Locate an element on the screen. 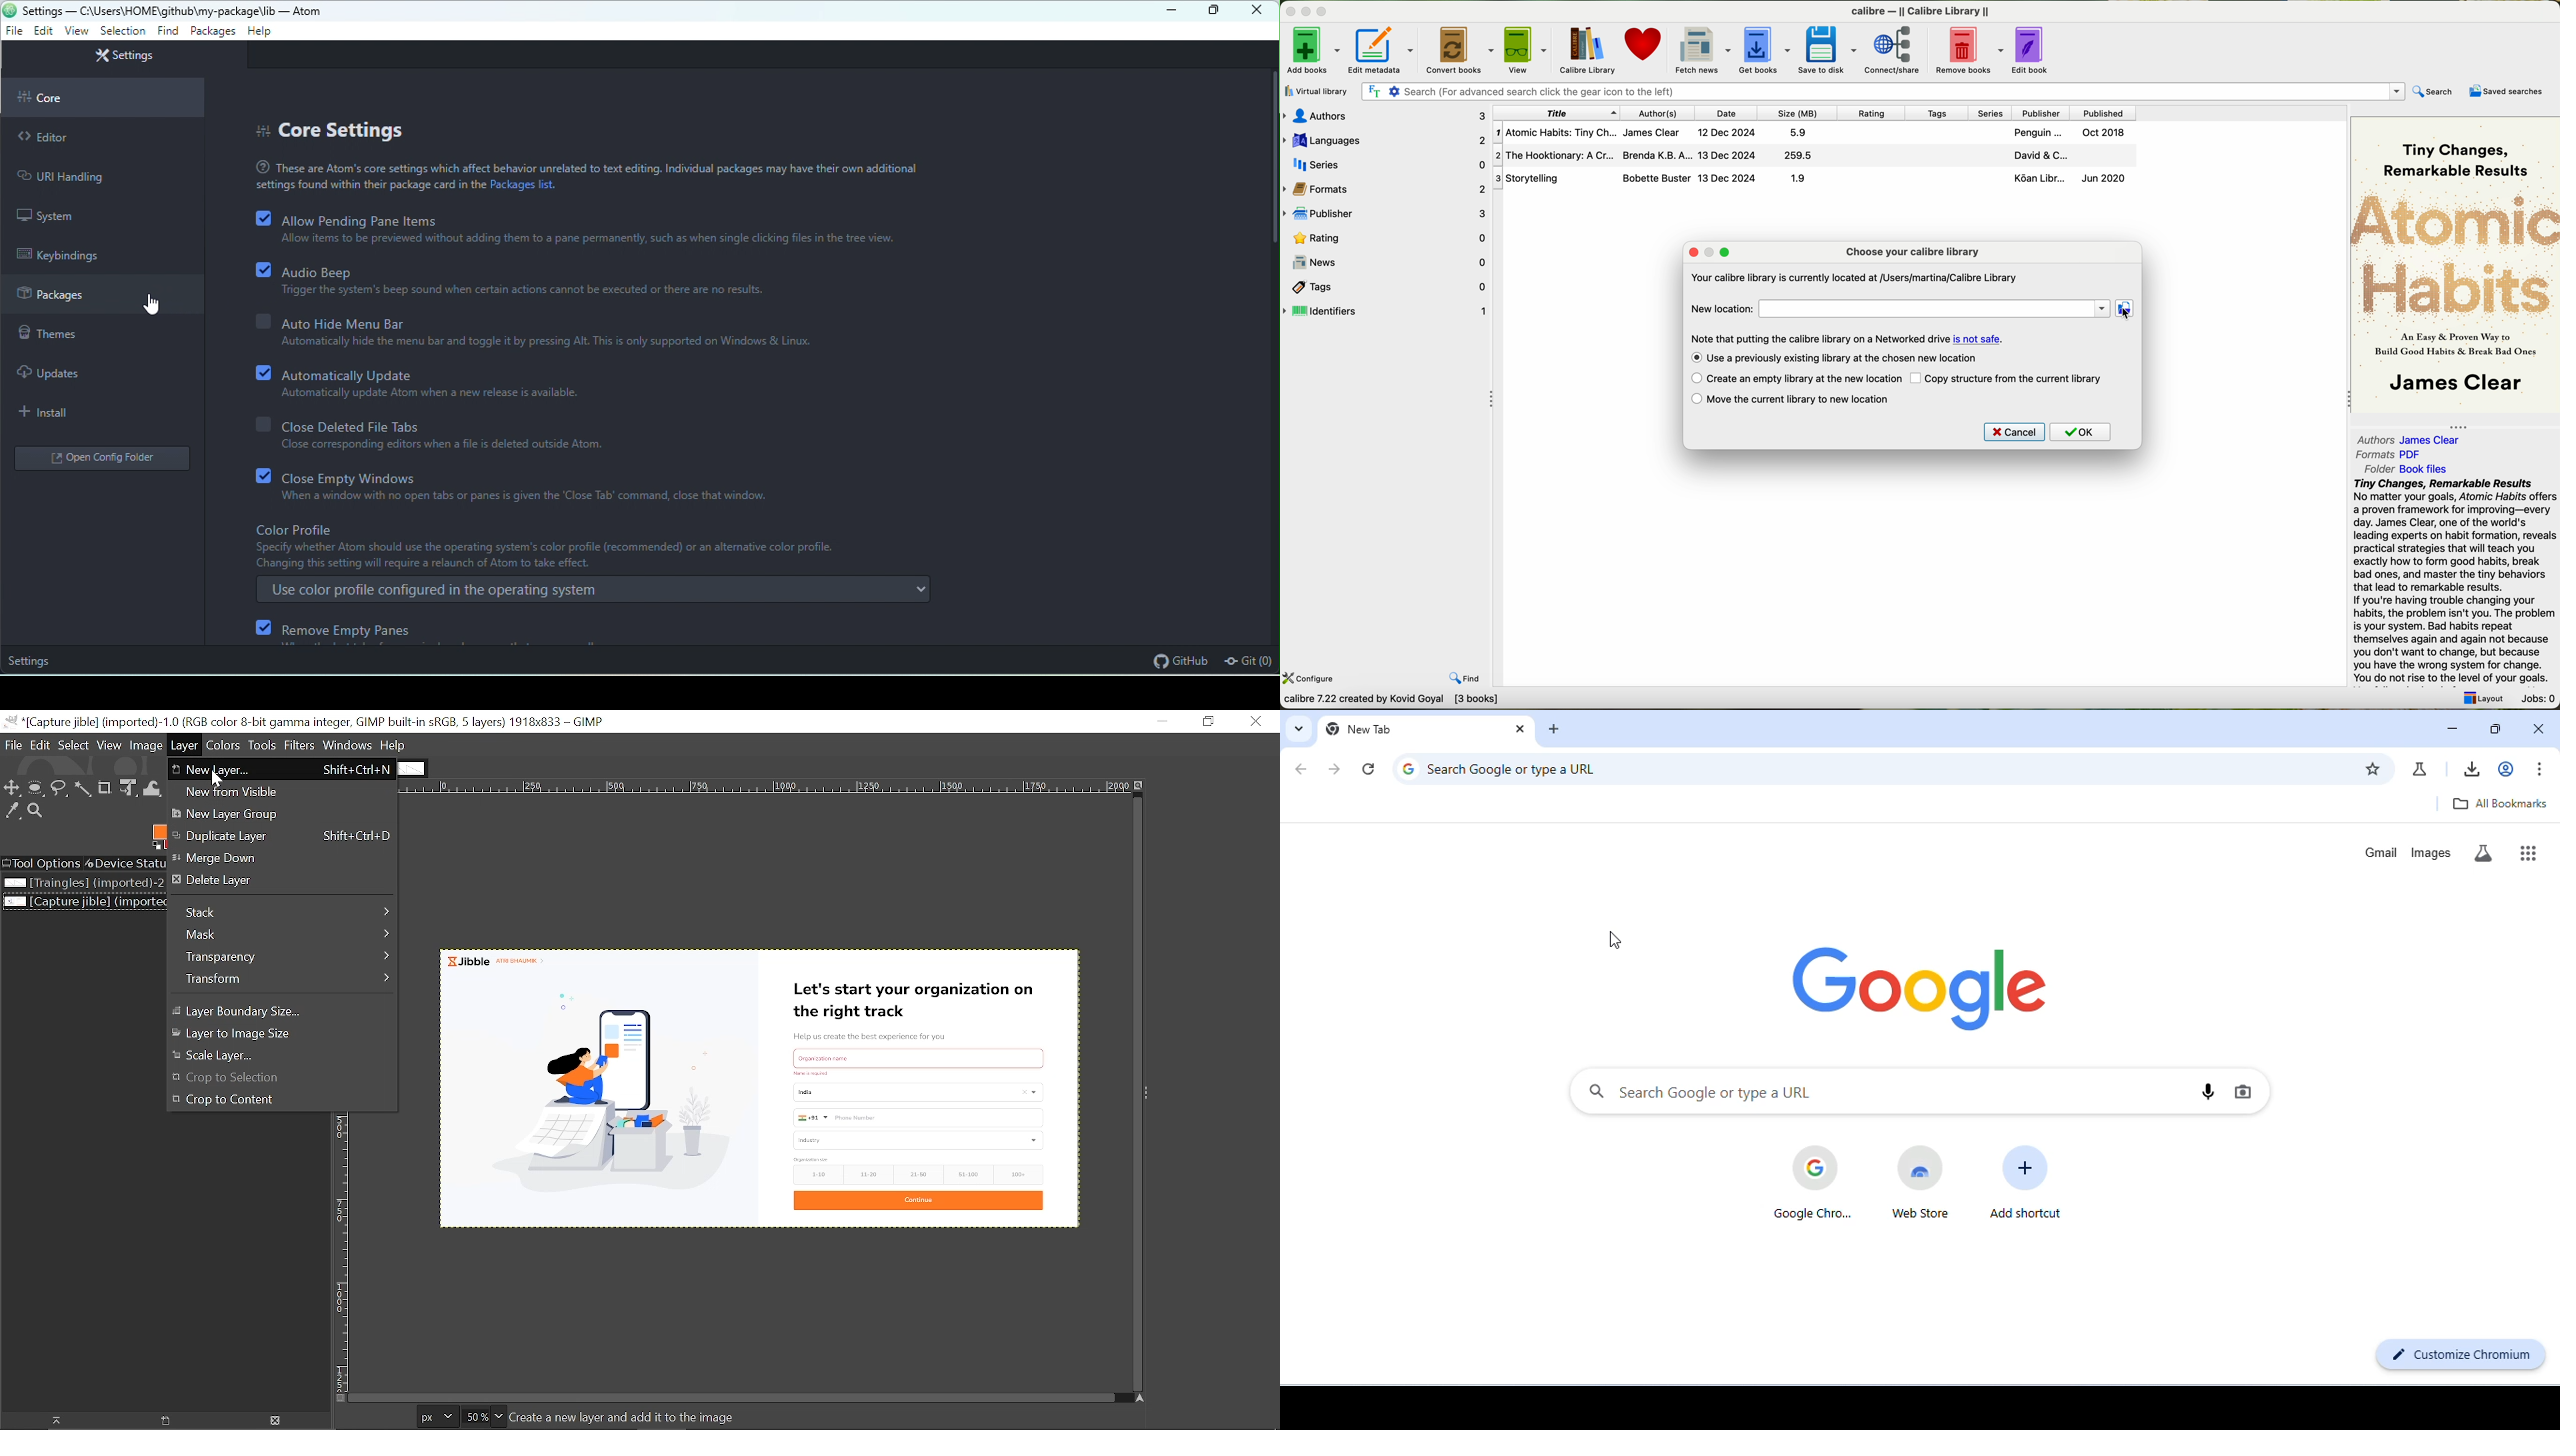  Transparency is located at coordinates (286, 956).